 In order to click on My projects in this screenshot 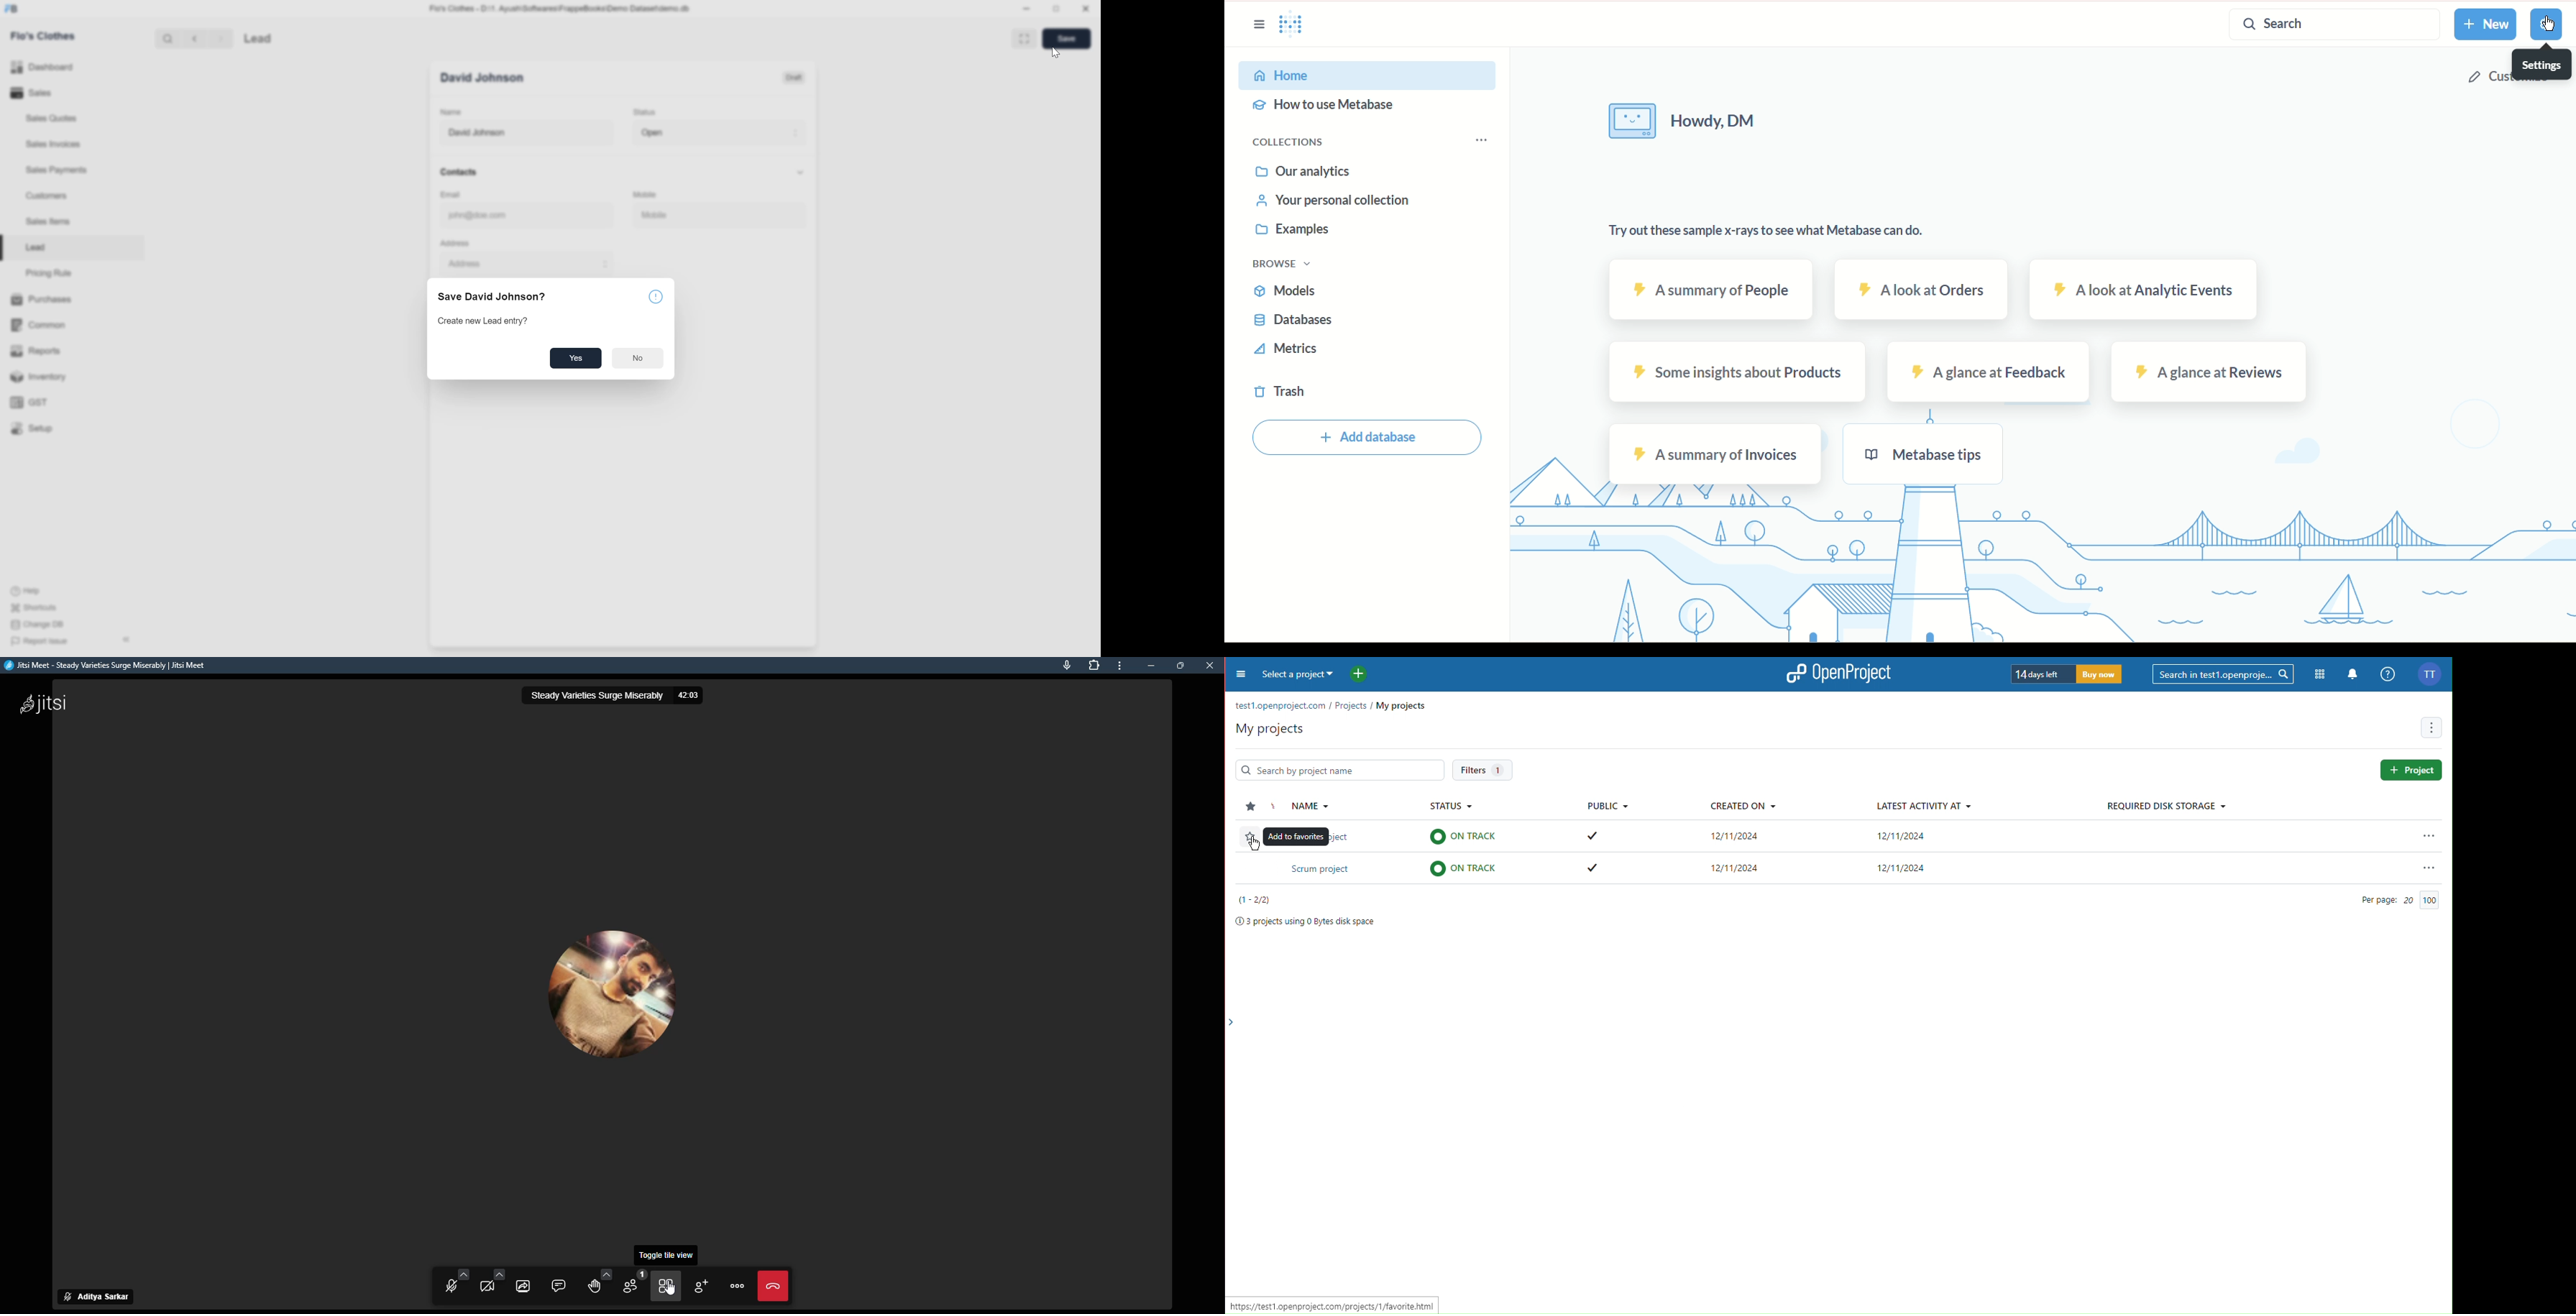, I will do `click(1267, 728)`.